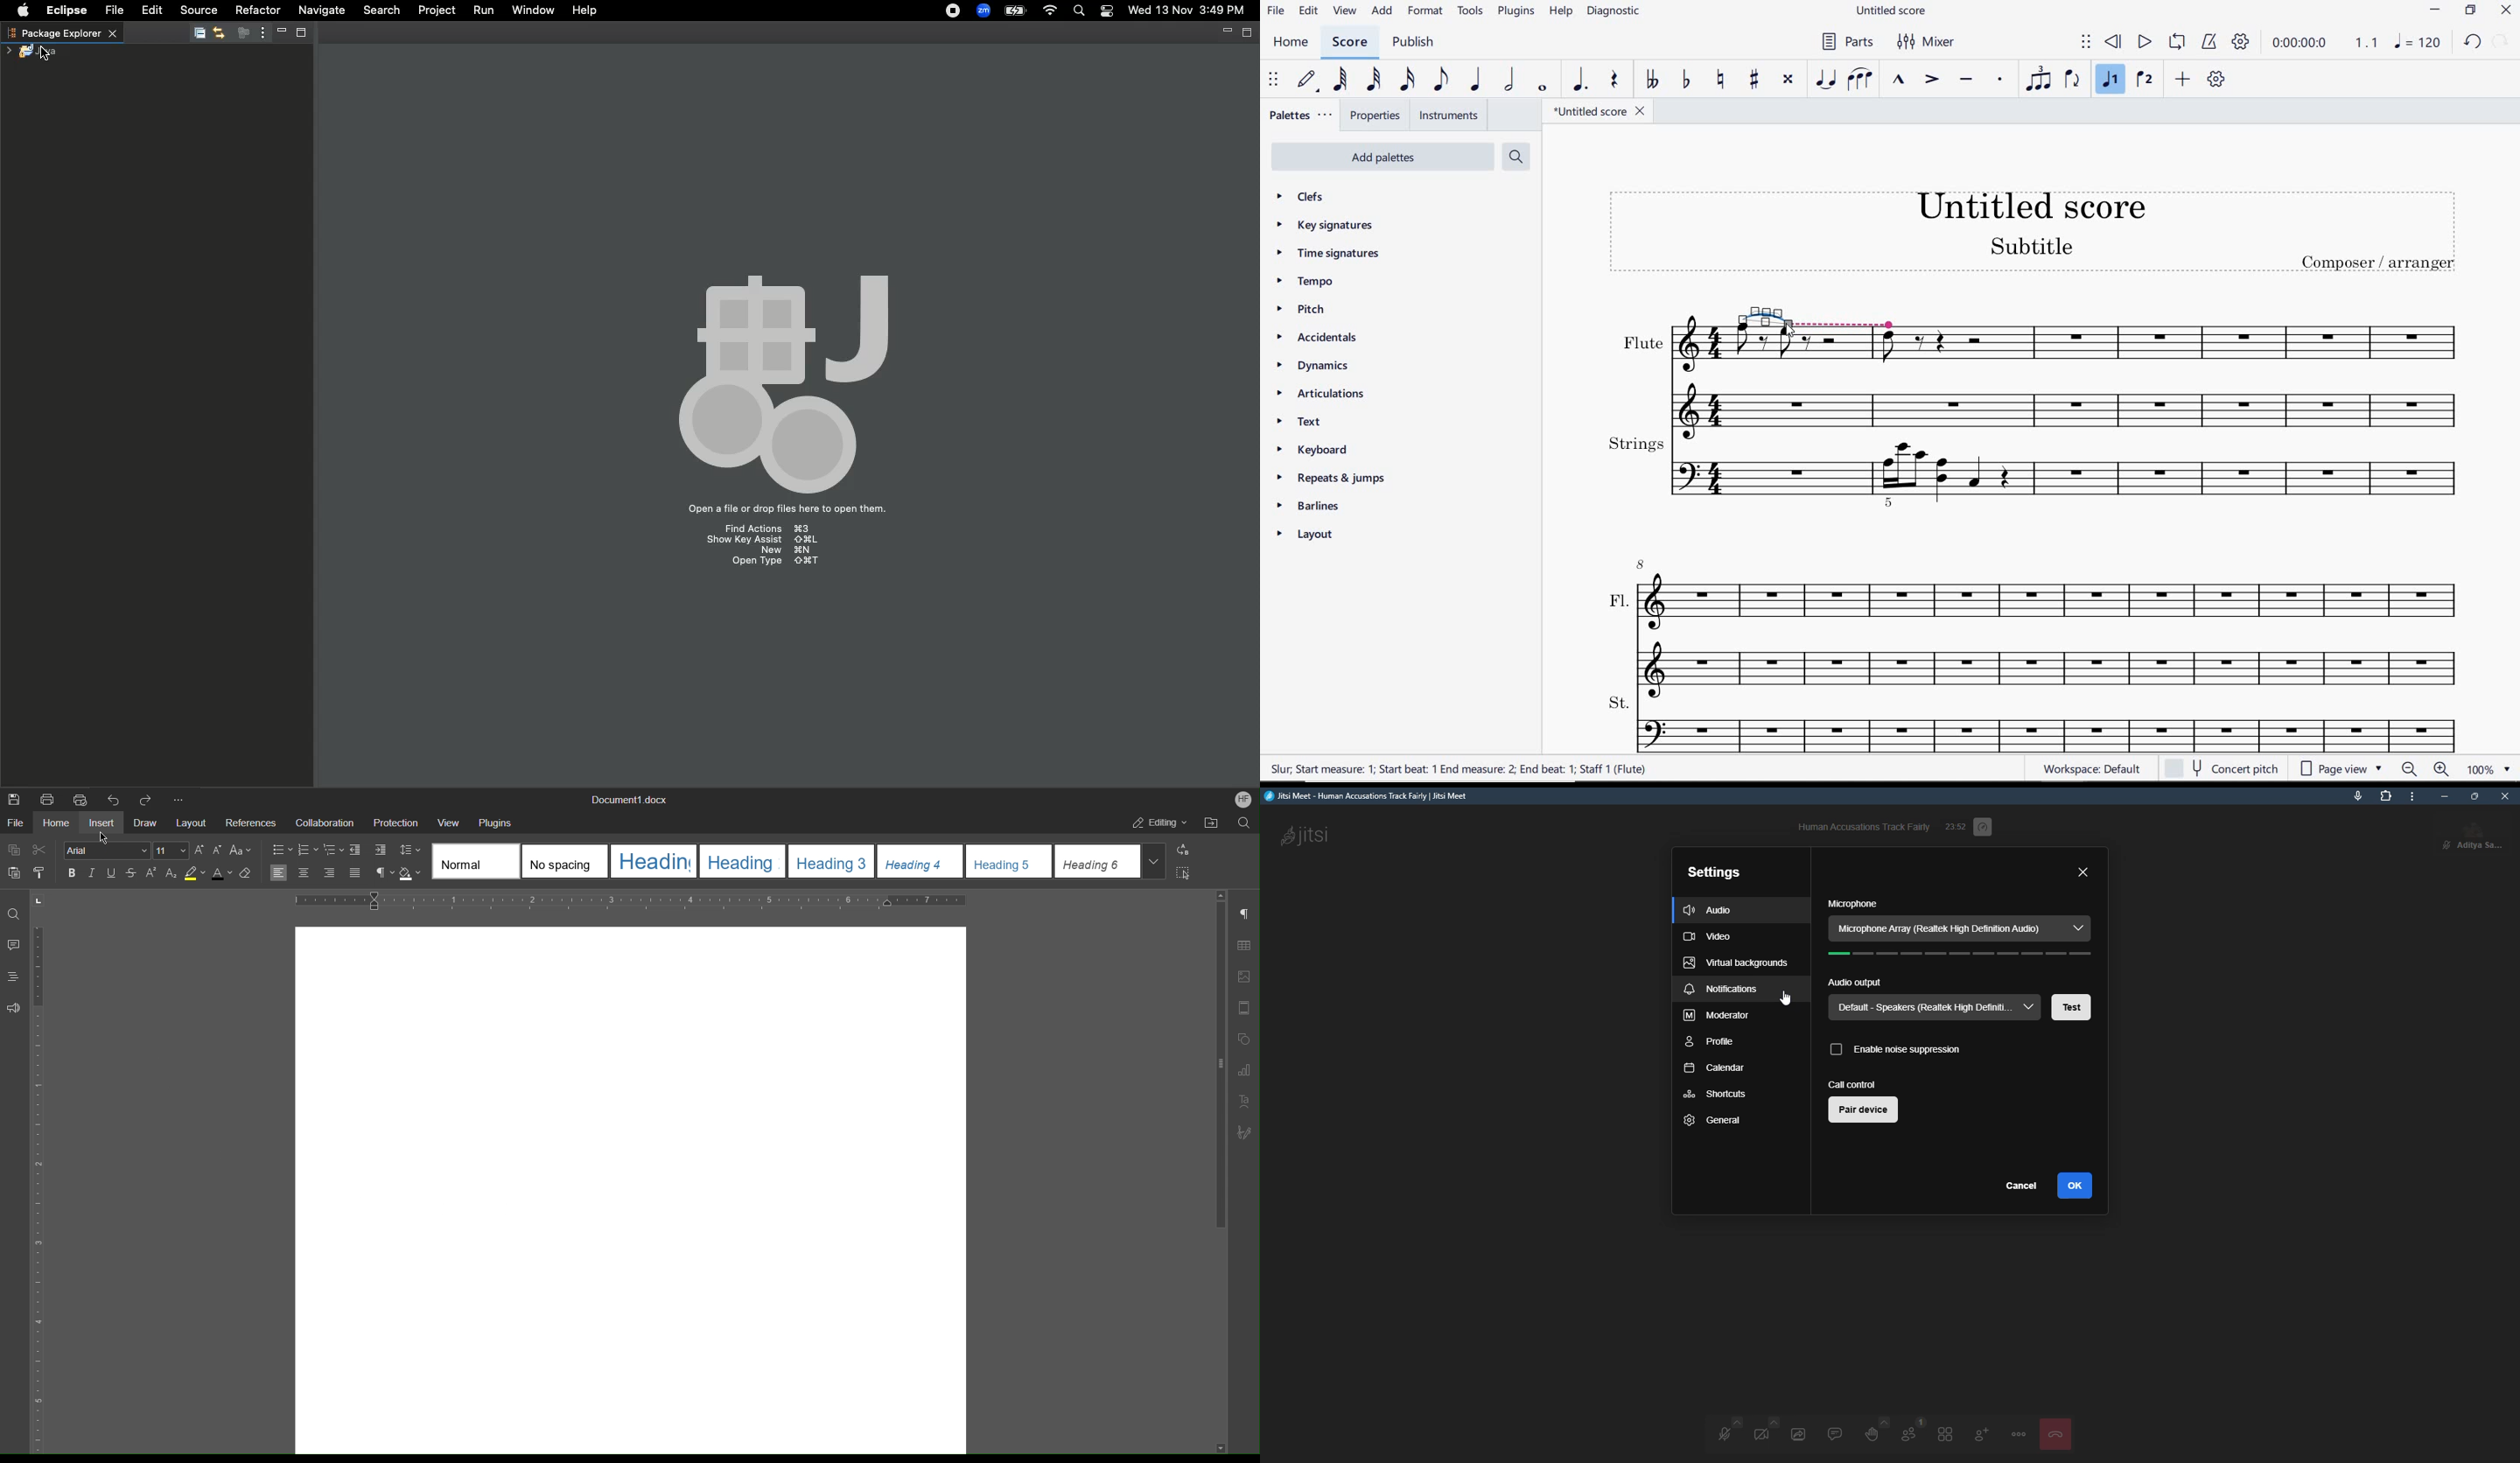  I want to click on Plugins, so click(497, 821).